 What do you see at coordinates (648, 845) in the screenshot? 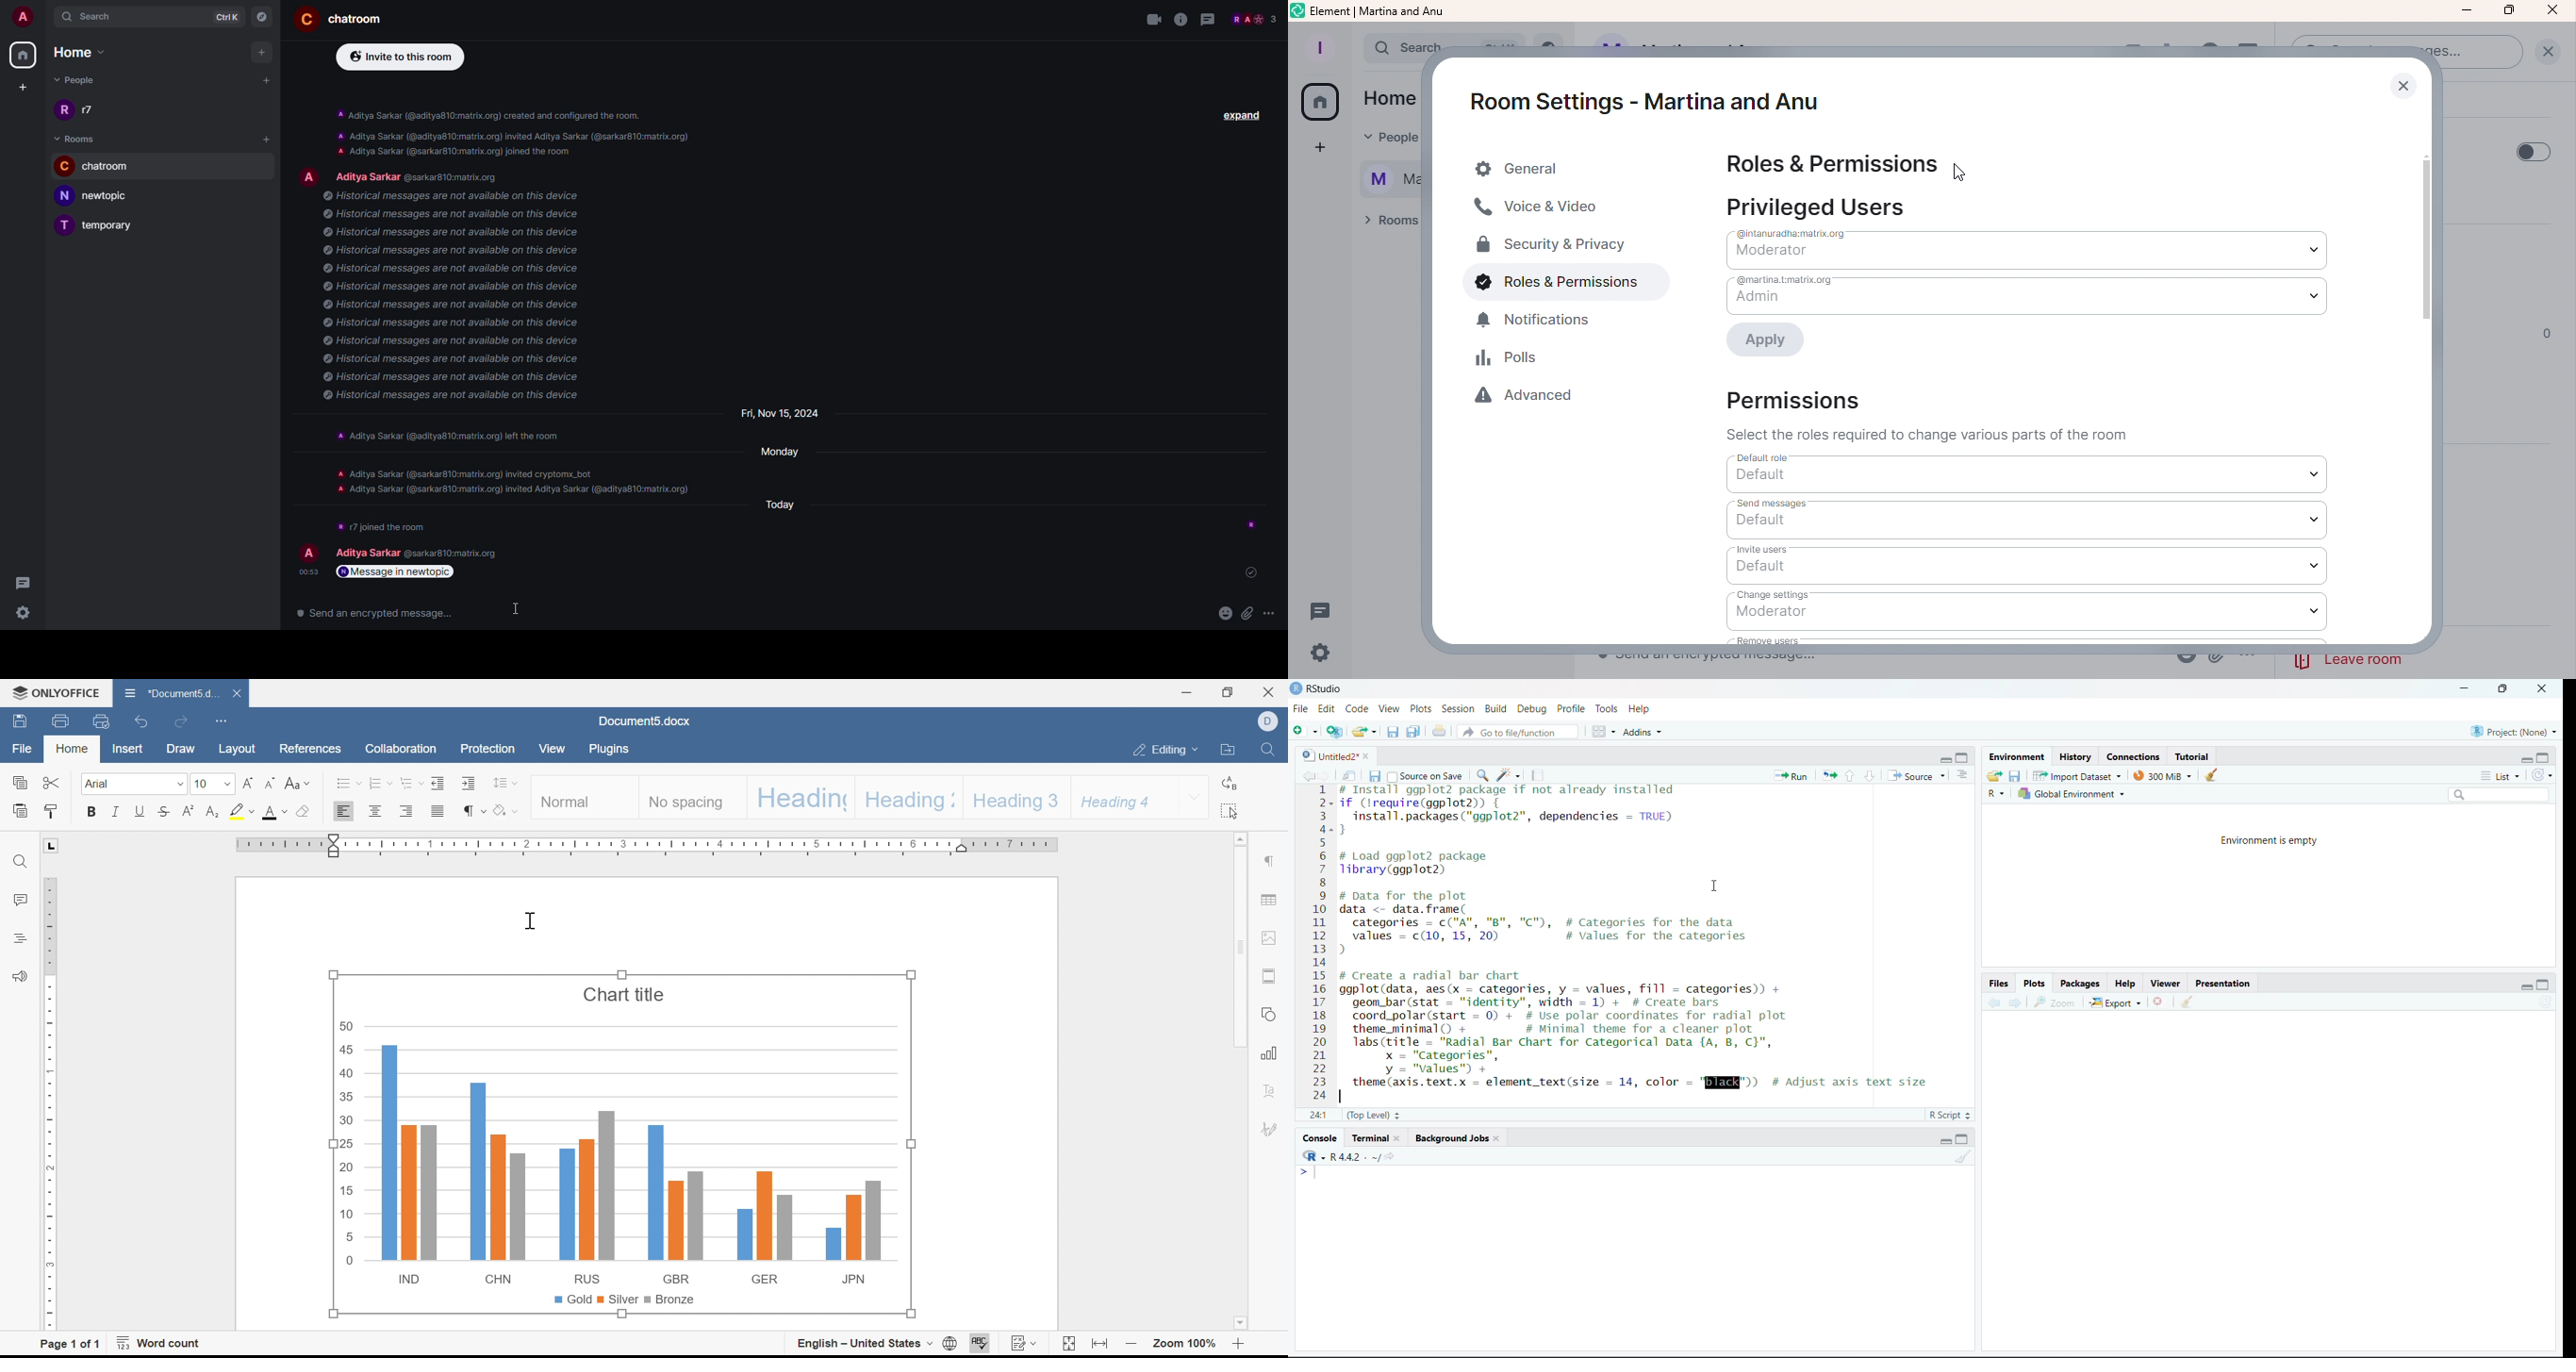
I see `ruler` at bounding box center [648, 845].